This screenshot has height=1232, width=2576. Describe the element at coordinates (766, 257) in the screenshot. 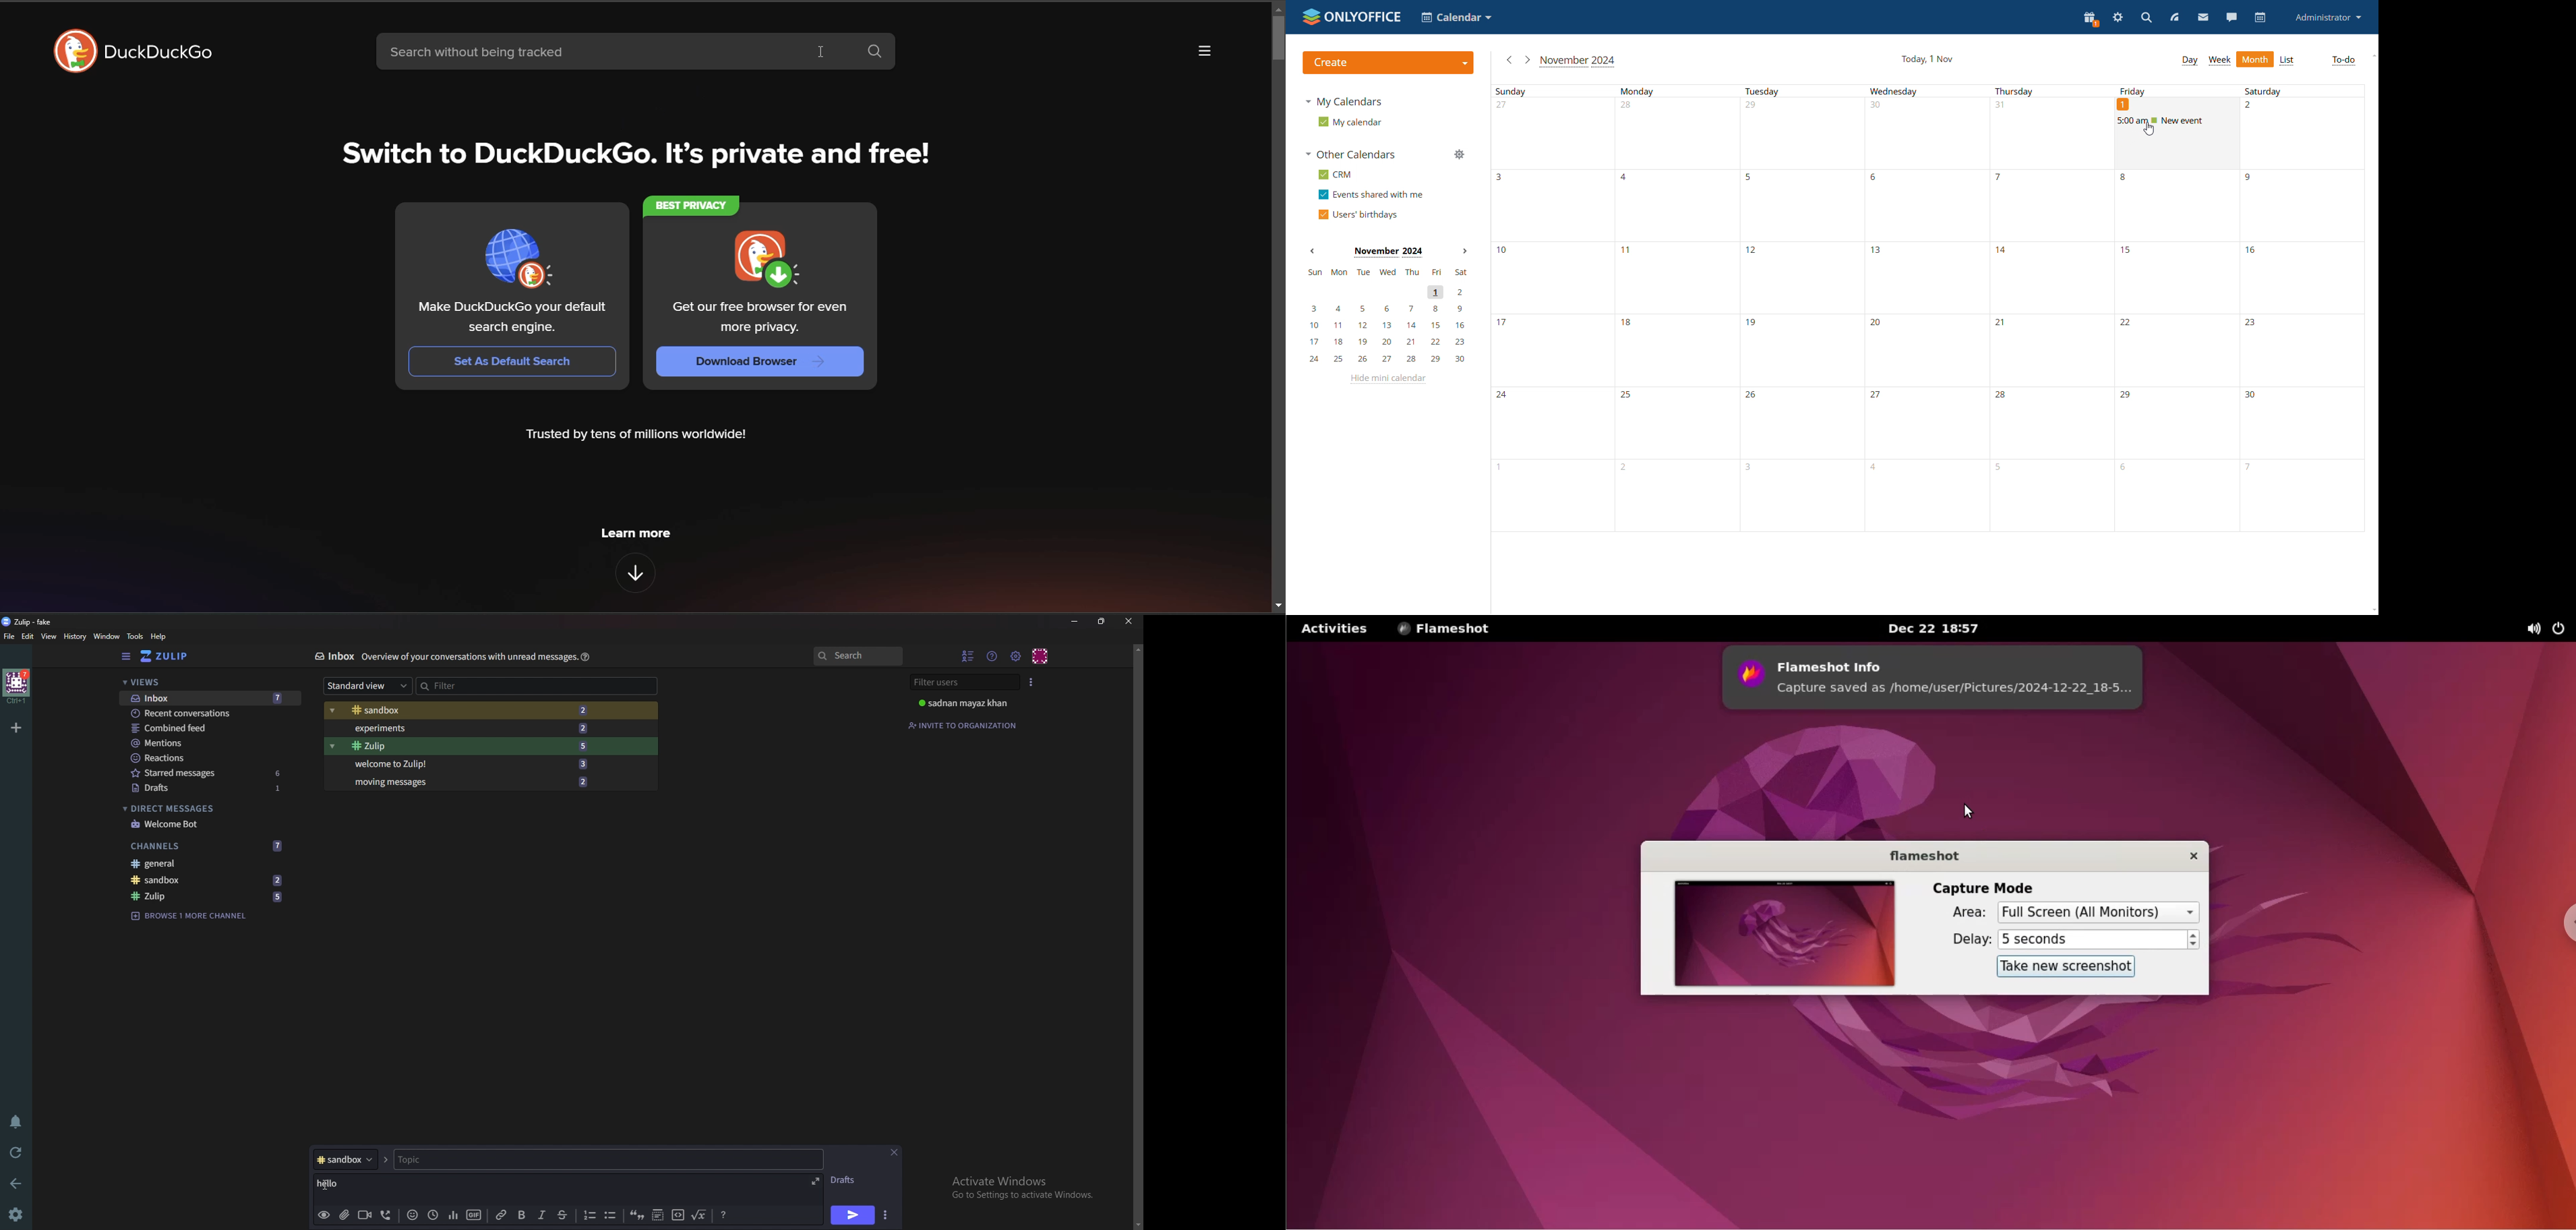

I see `logo` at that location.